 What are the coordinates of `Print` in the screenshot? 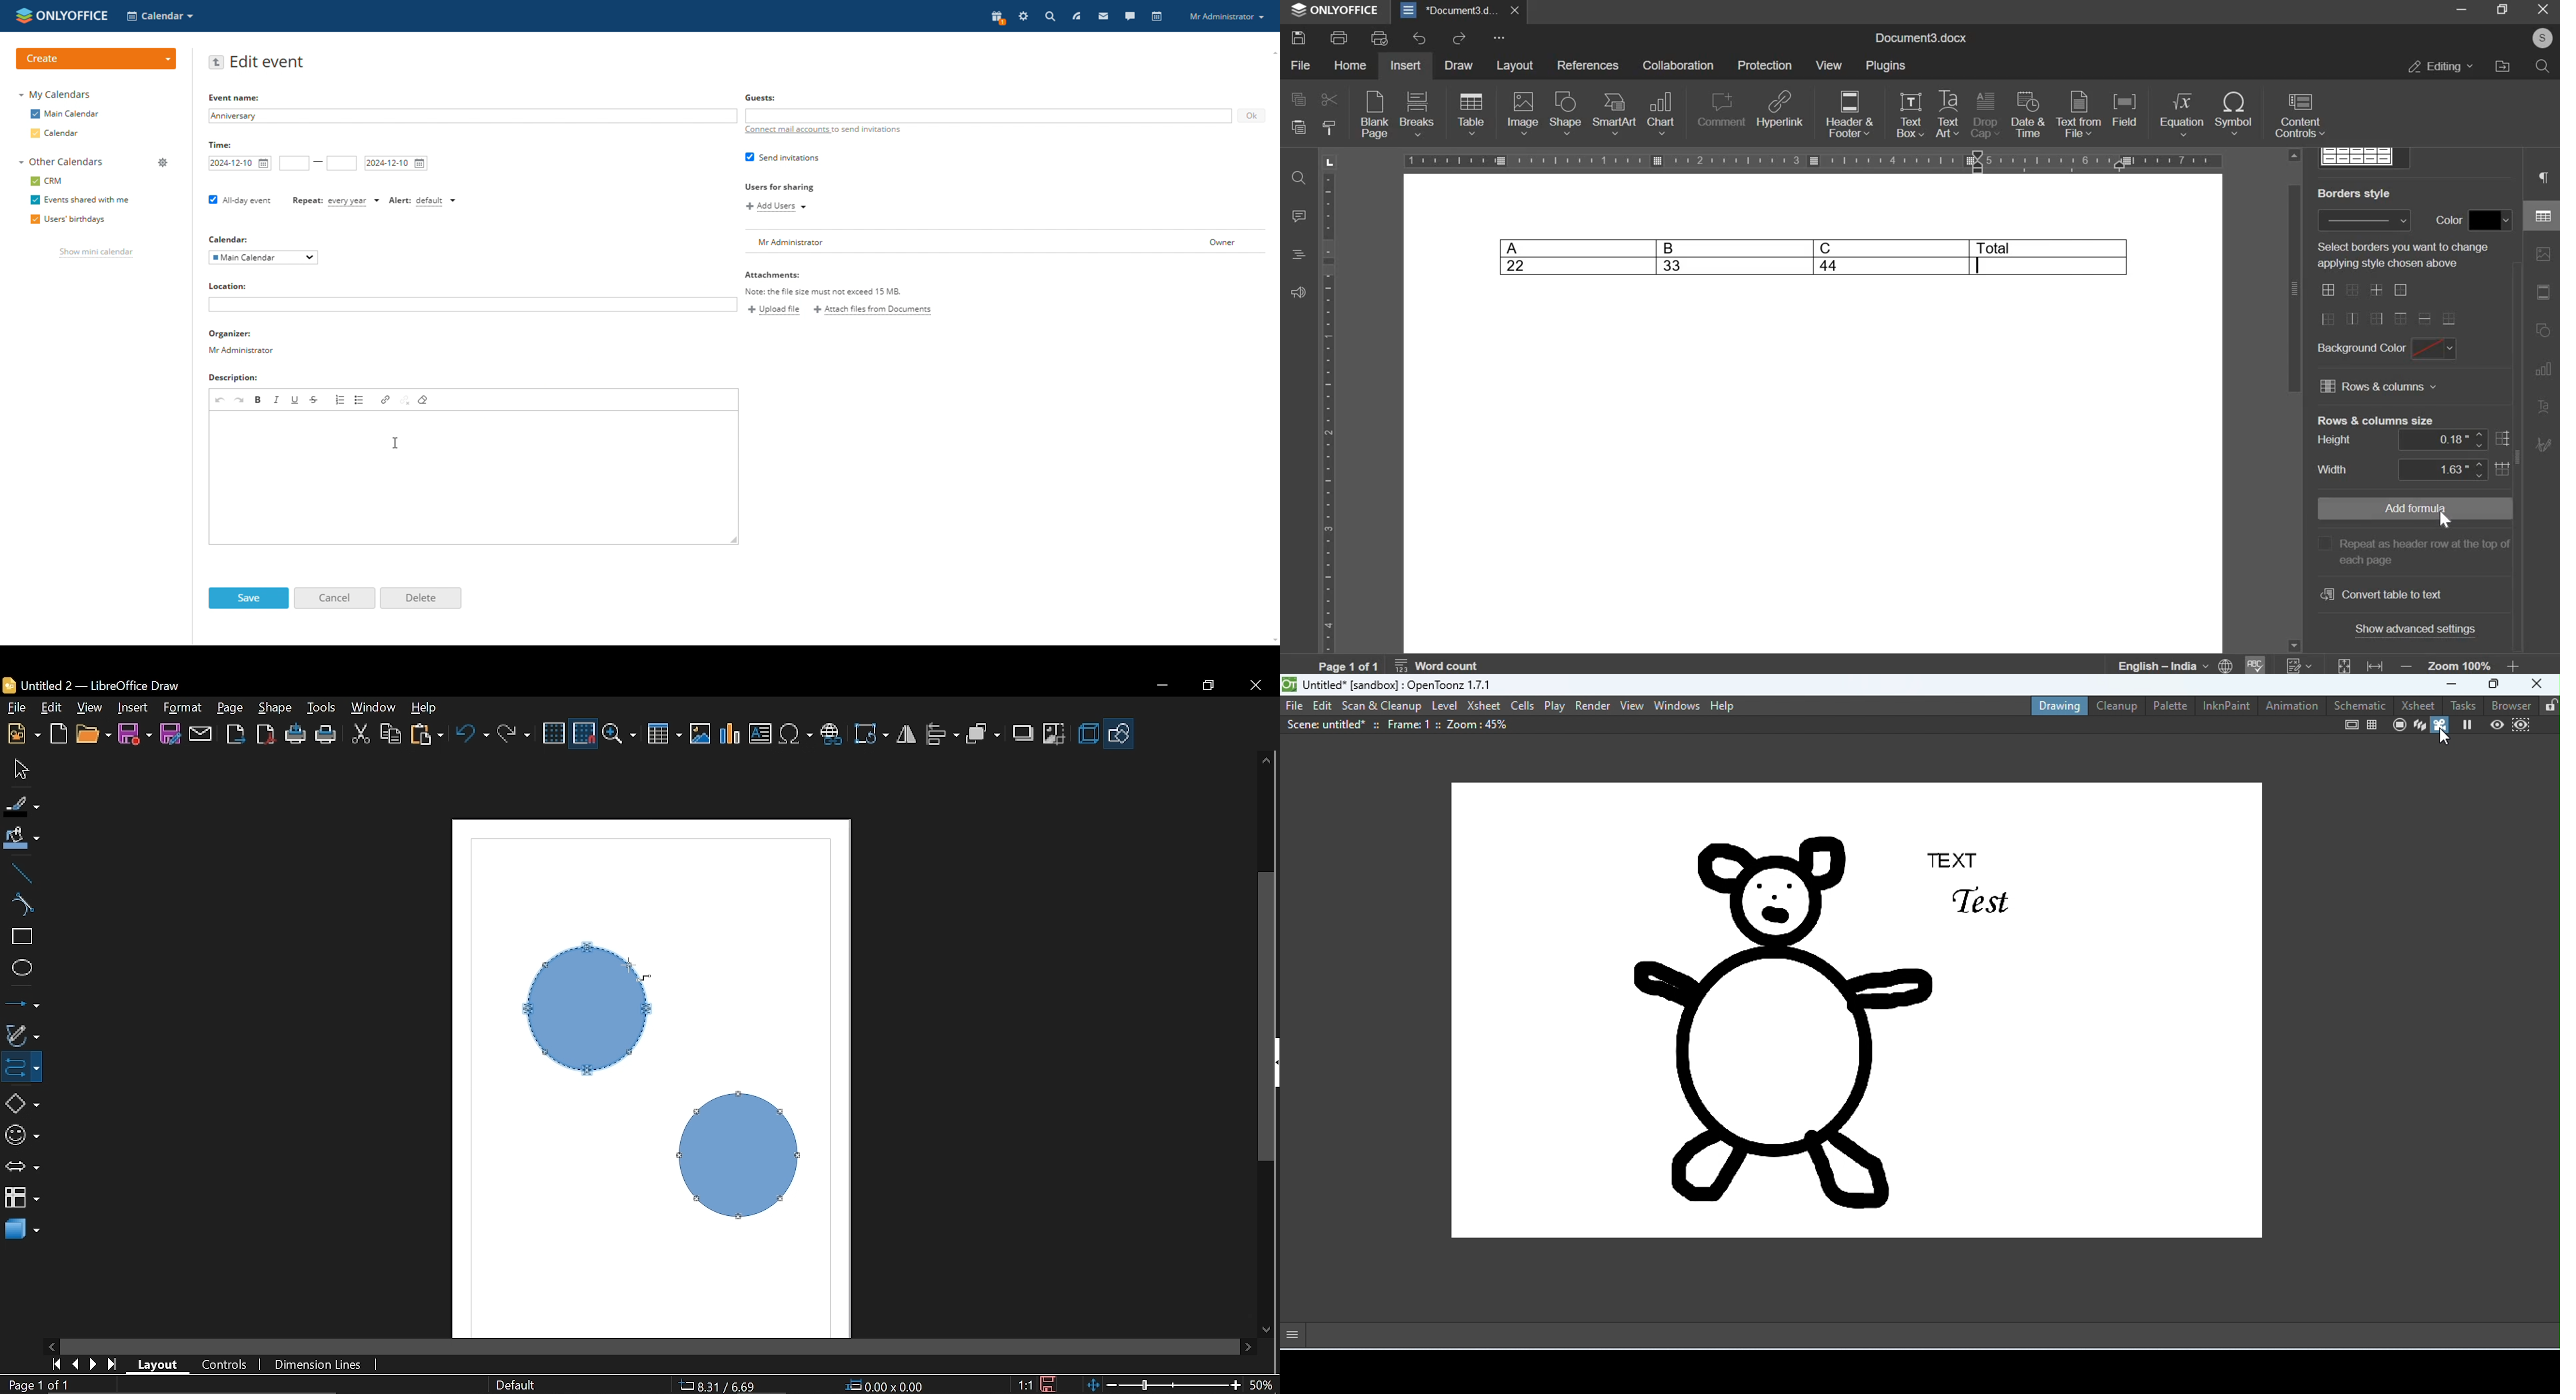 It's located at (326, 734).